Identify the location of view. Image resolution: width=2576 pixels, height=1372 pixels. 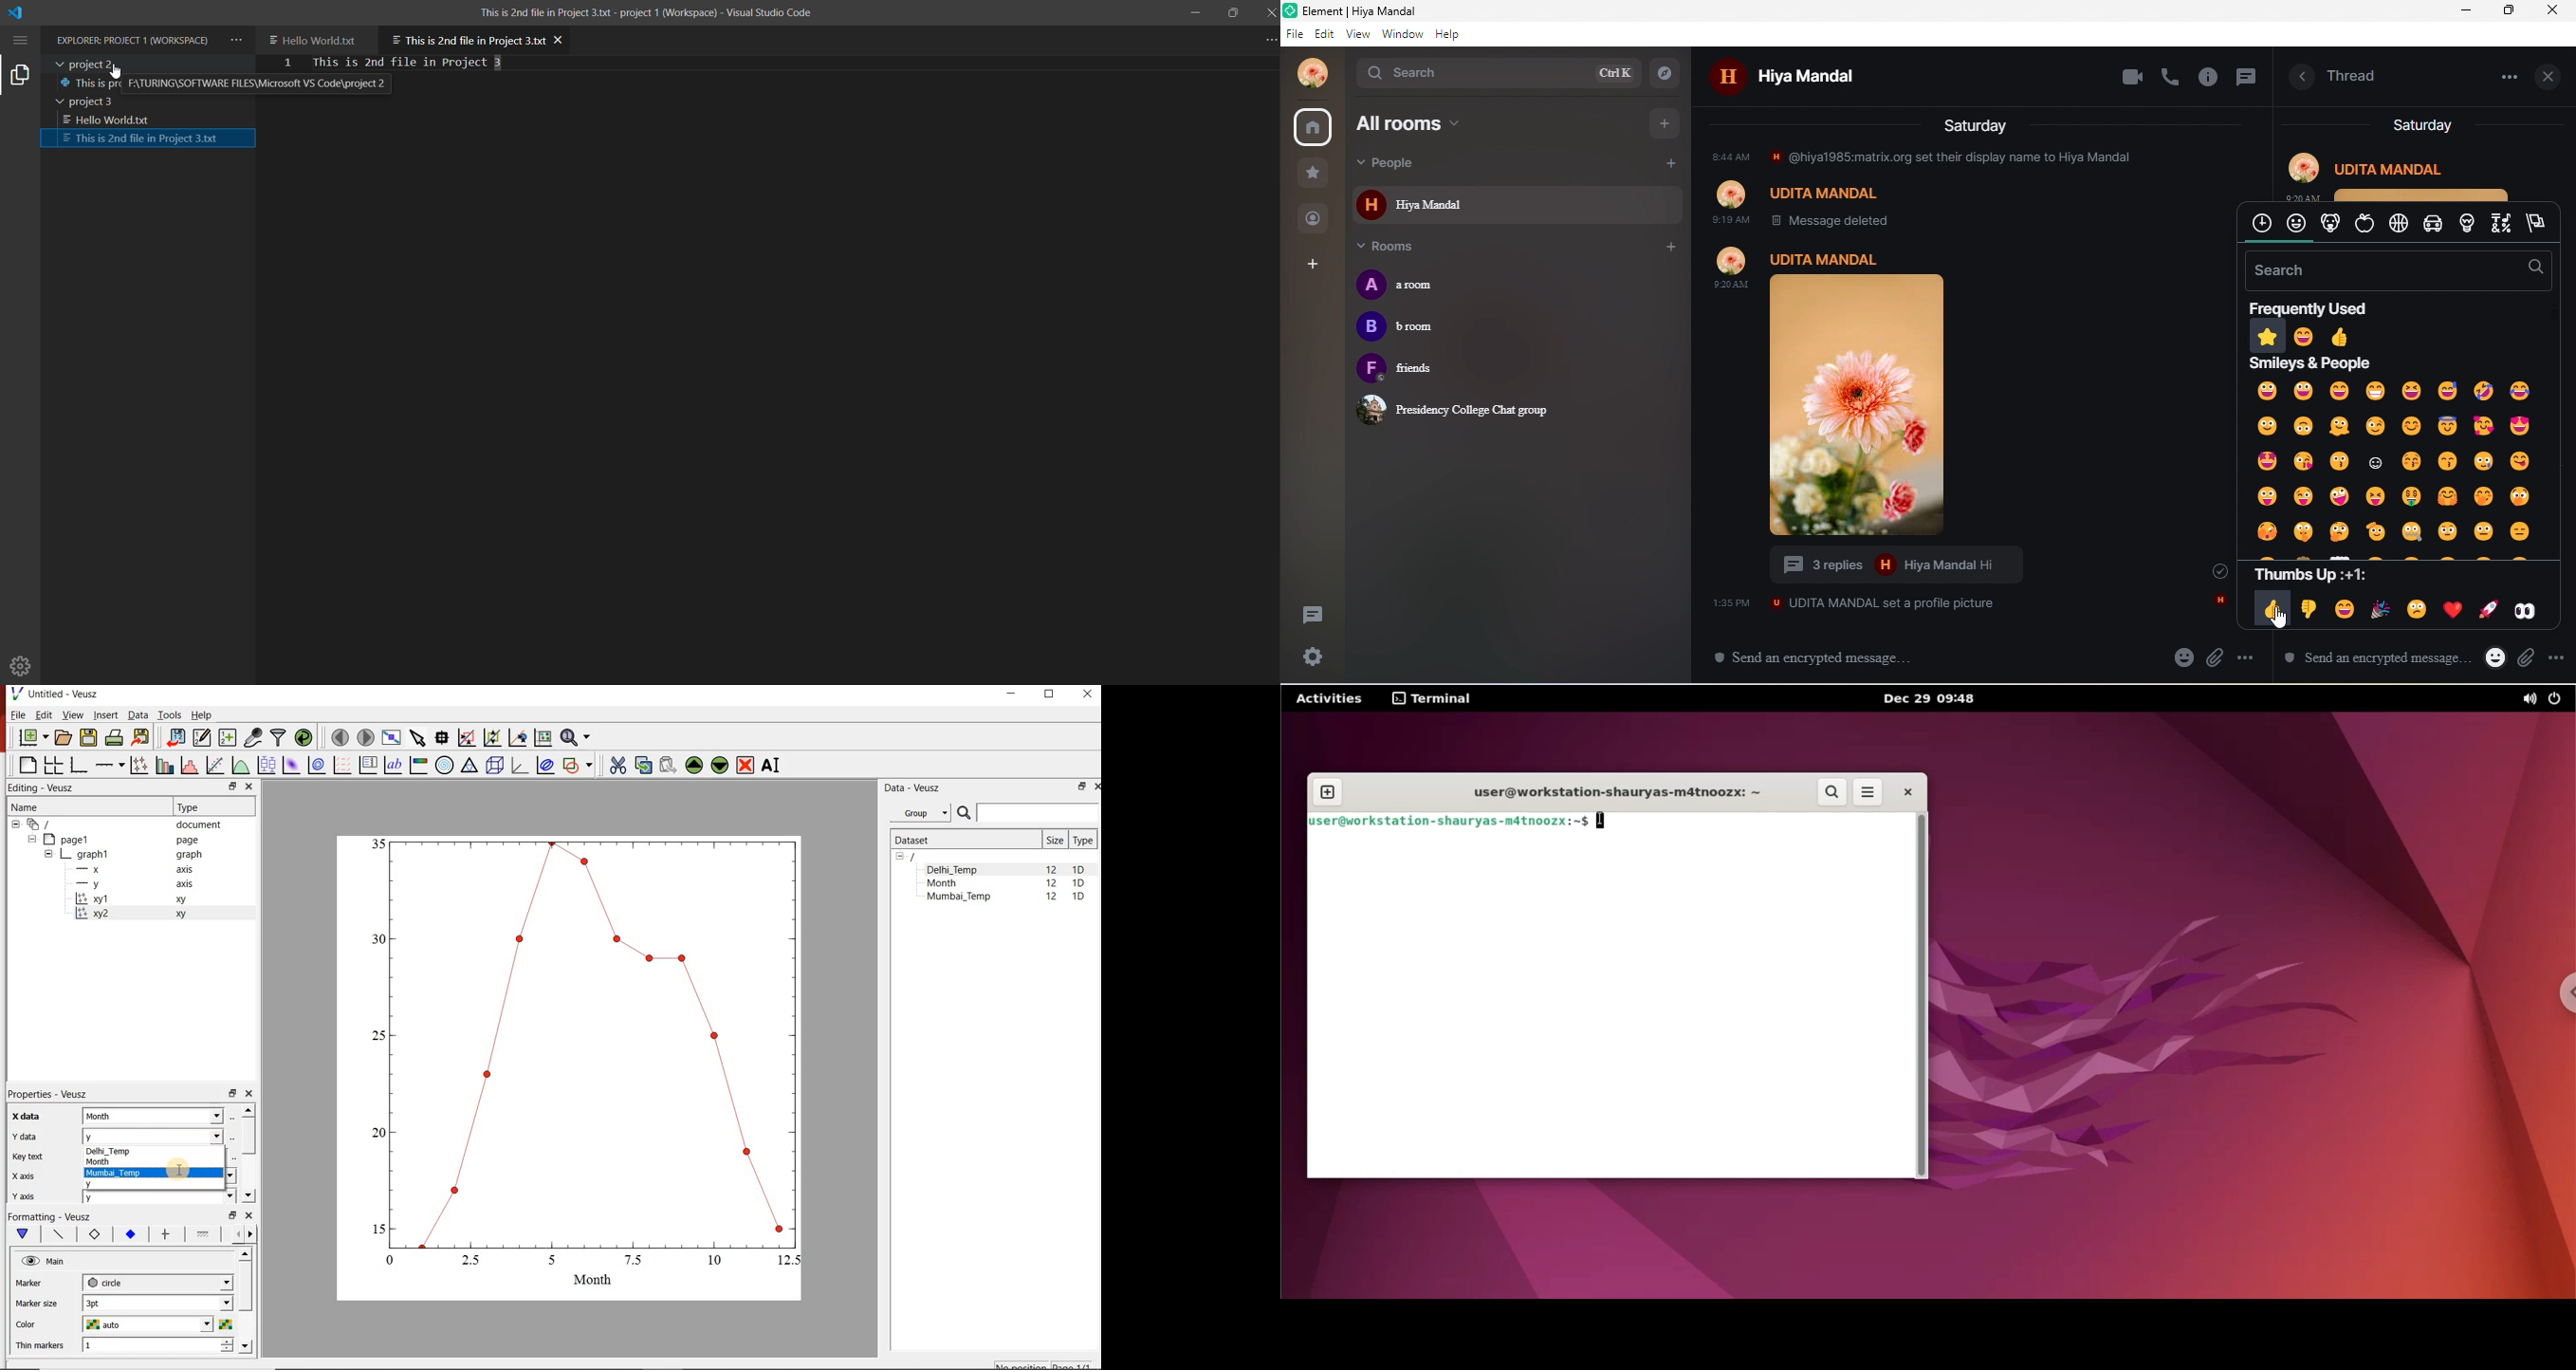
(1361, 34).